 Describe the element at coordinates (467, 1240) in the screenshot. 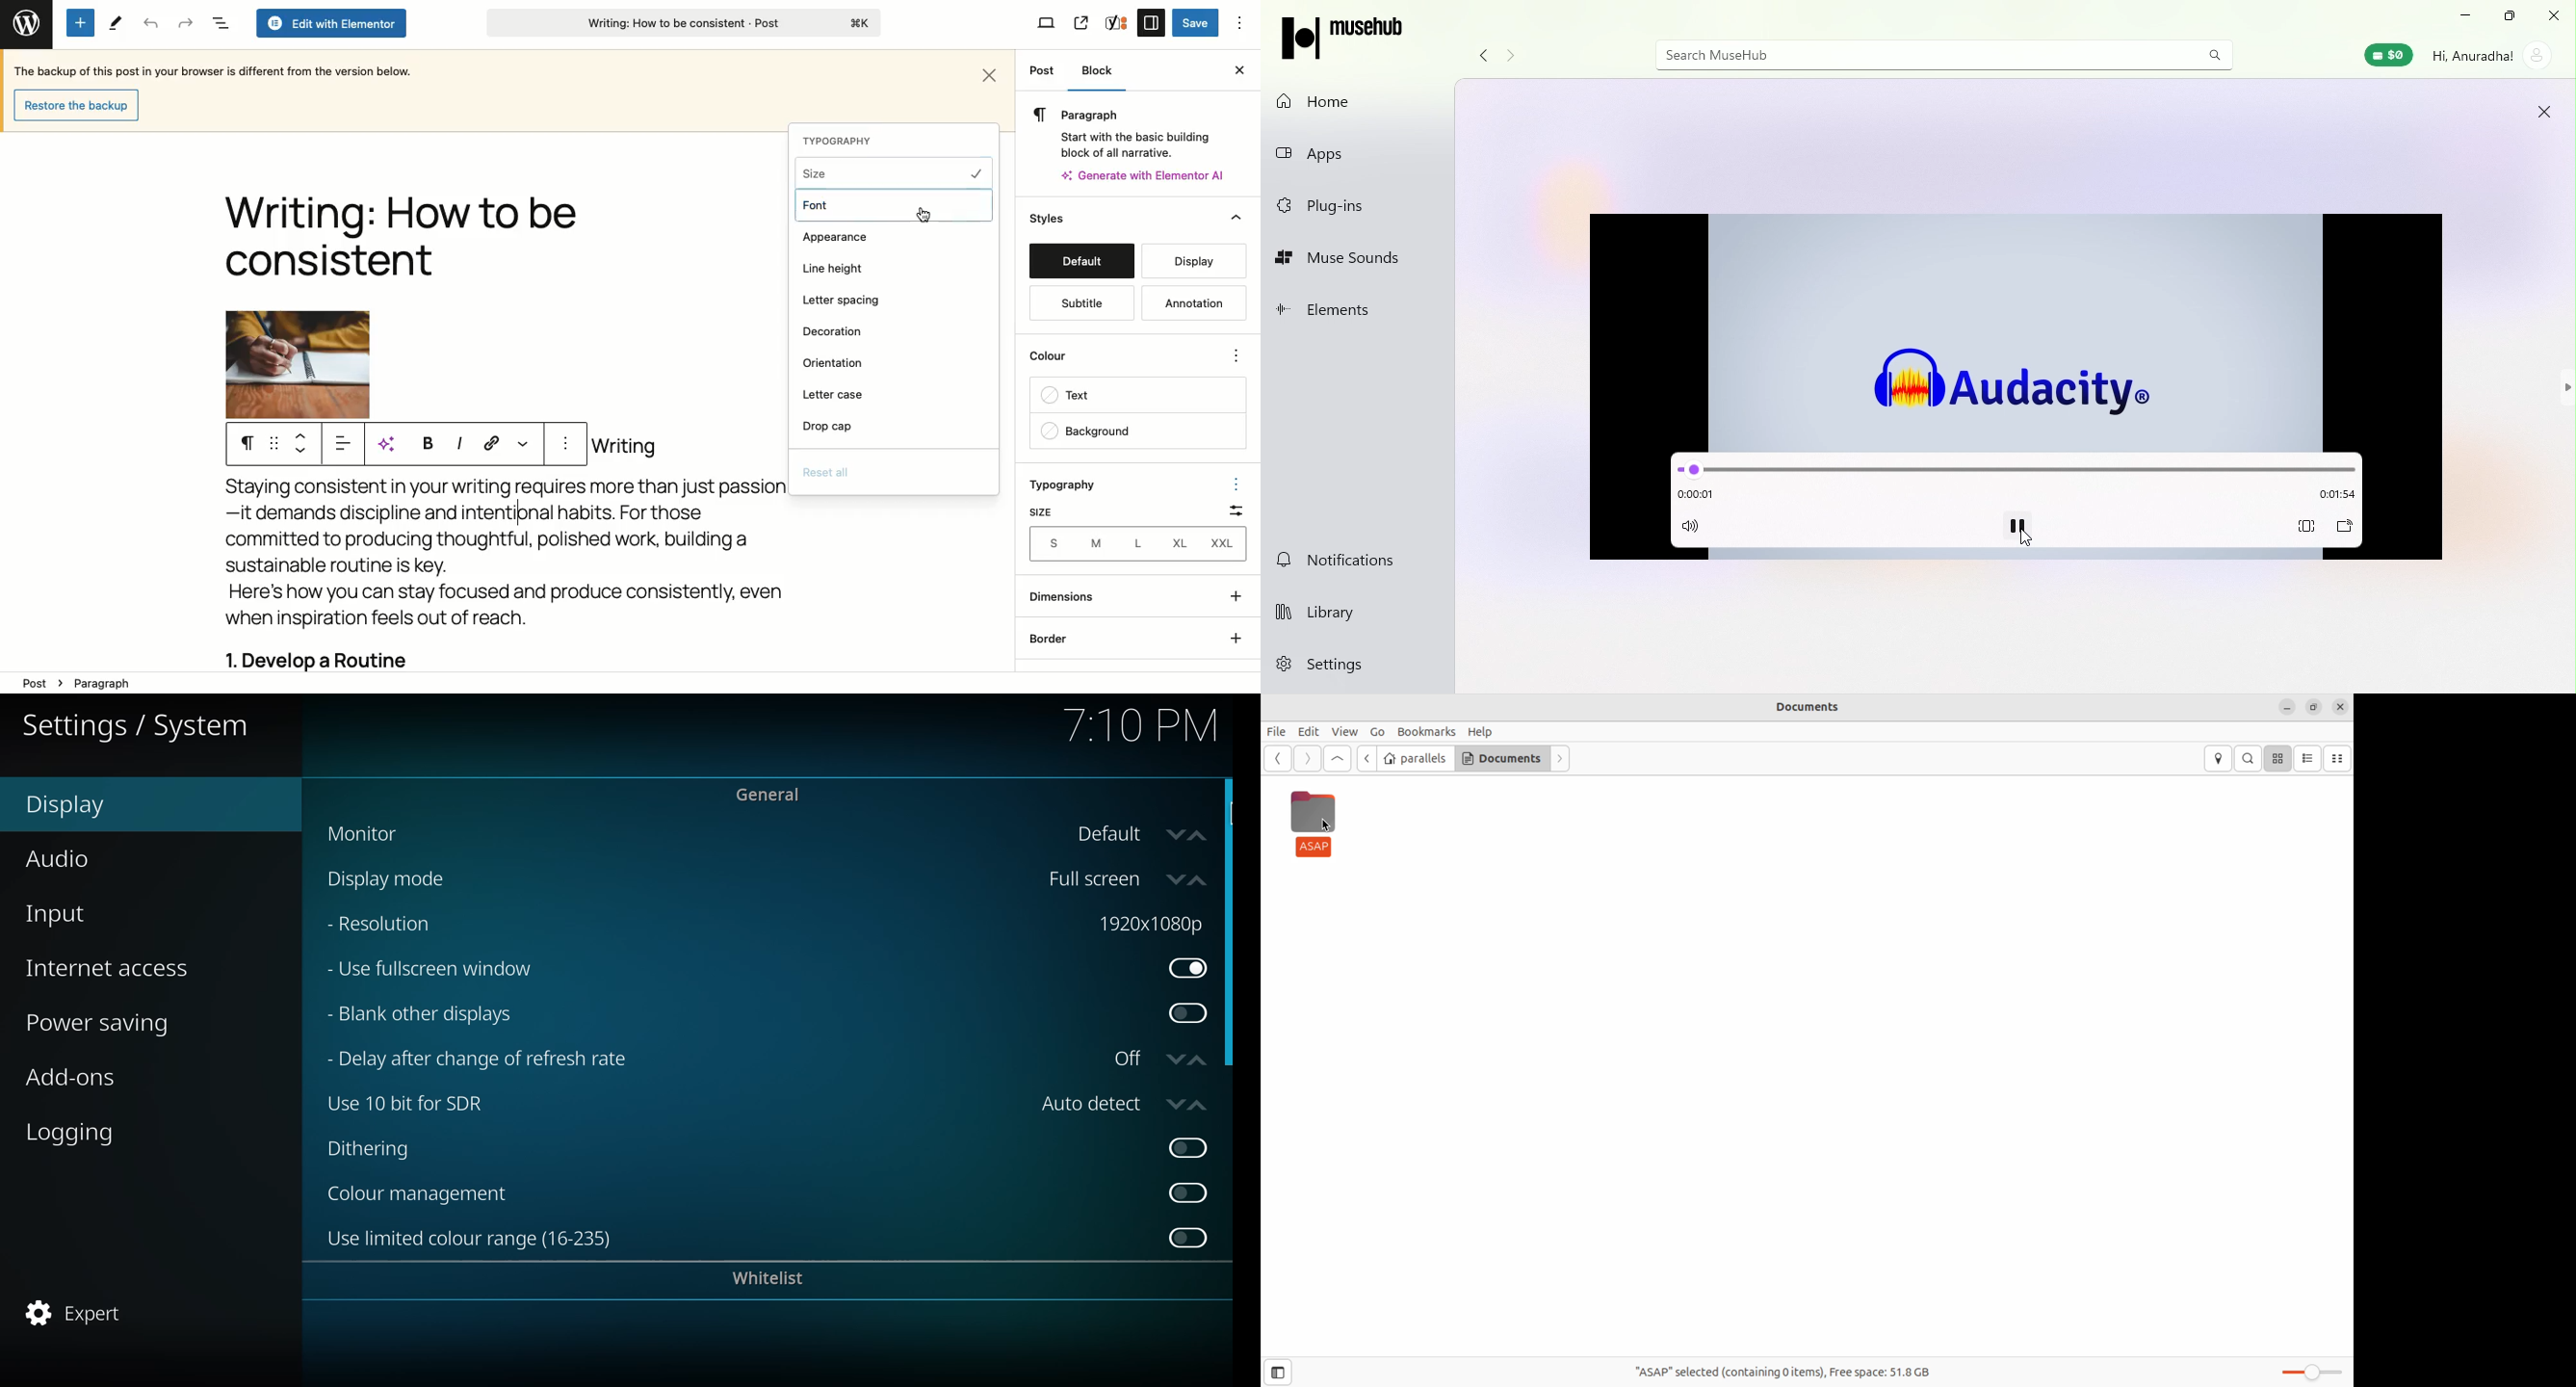

I see `use limited color range` at that location.